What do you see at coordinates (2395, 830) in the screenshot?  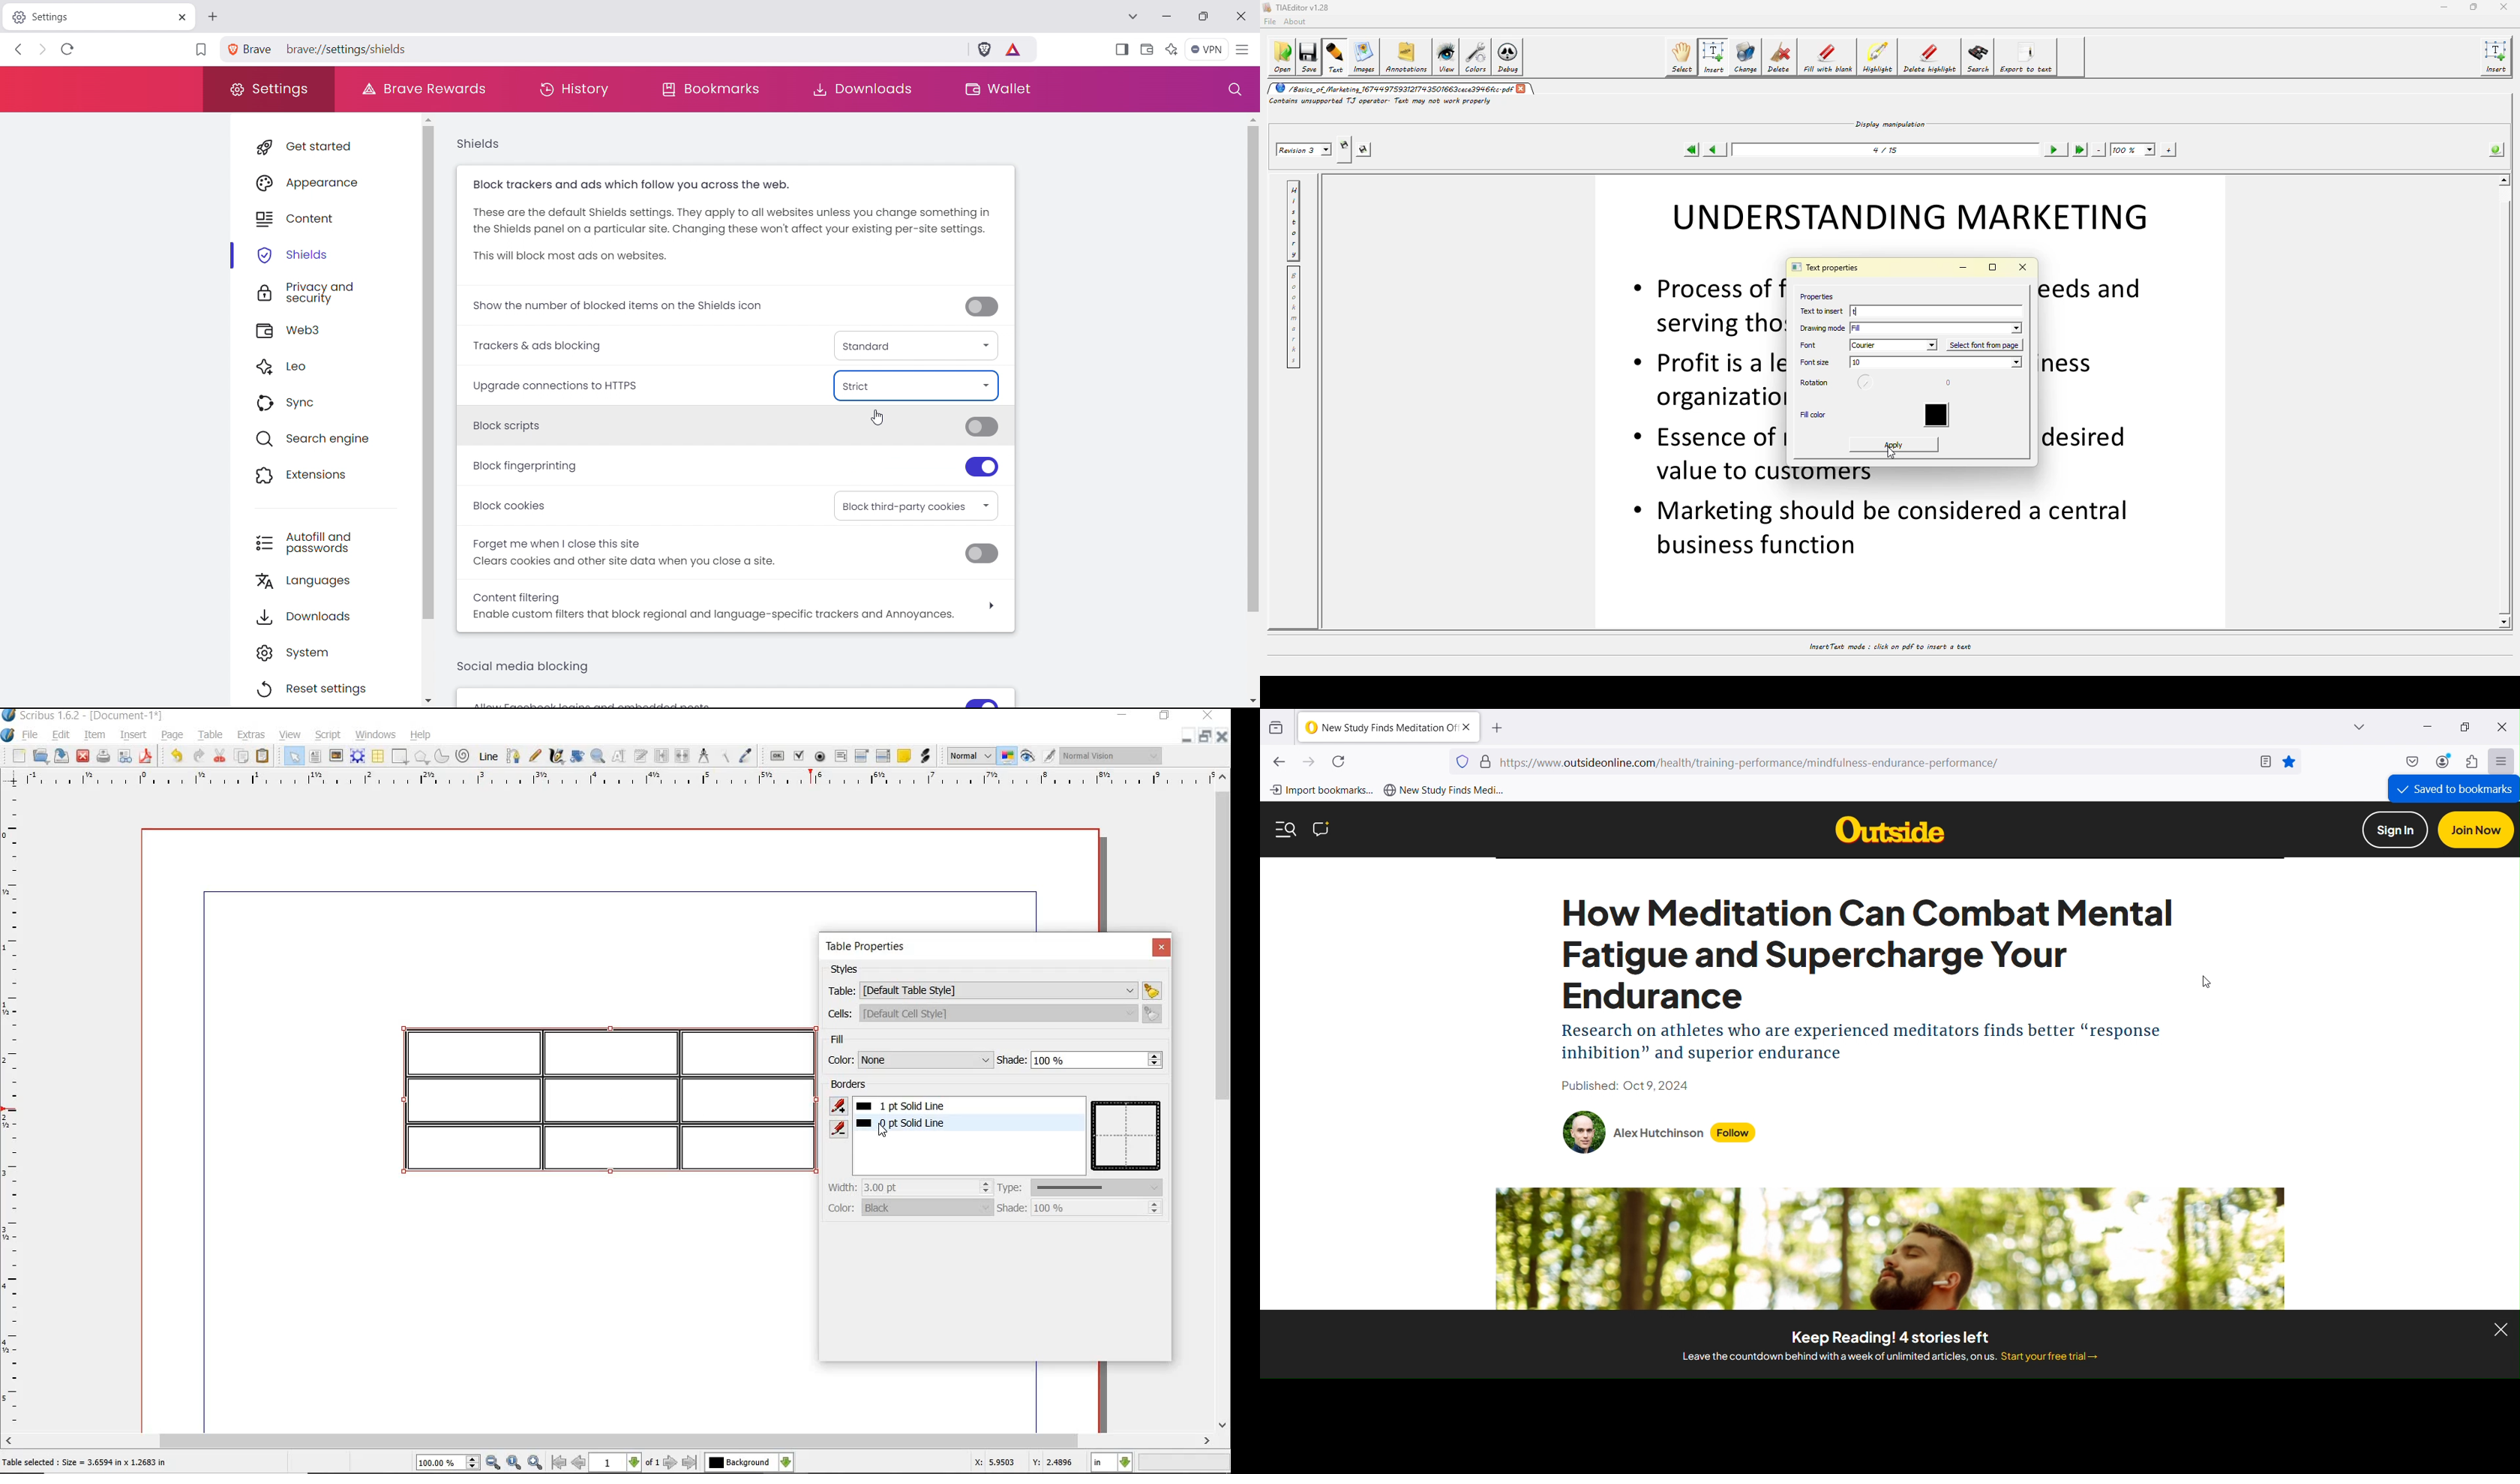 I see `Sign in button` at bounding box center [2395, 830].